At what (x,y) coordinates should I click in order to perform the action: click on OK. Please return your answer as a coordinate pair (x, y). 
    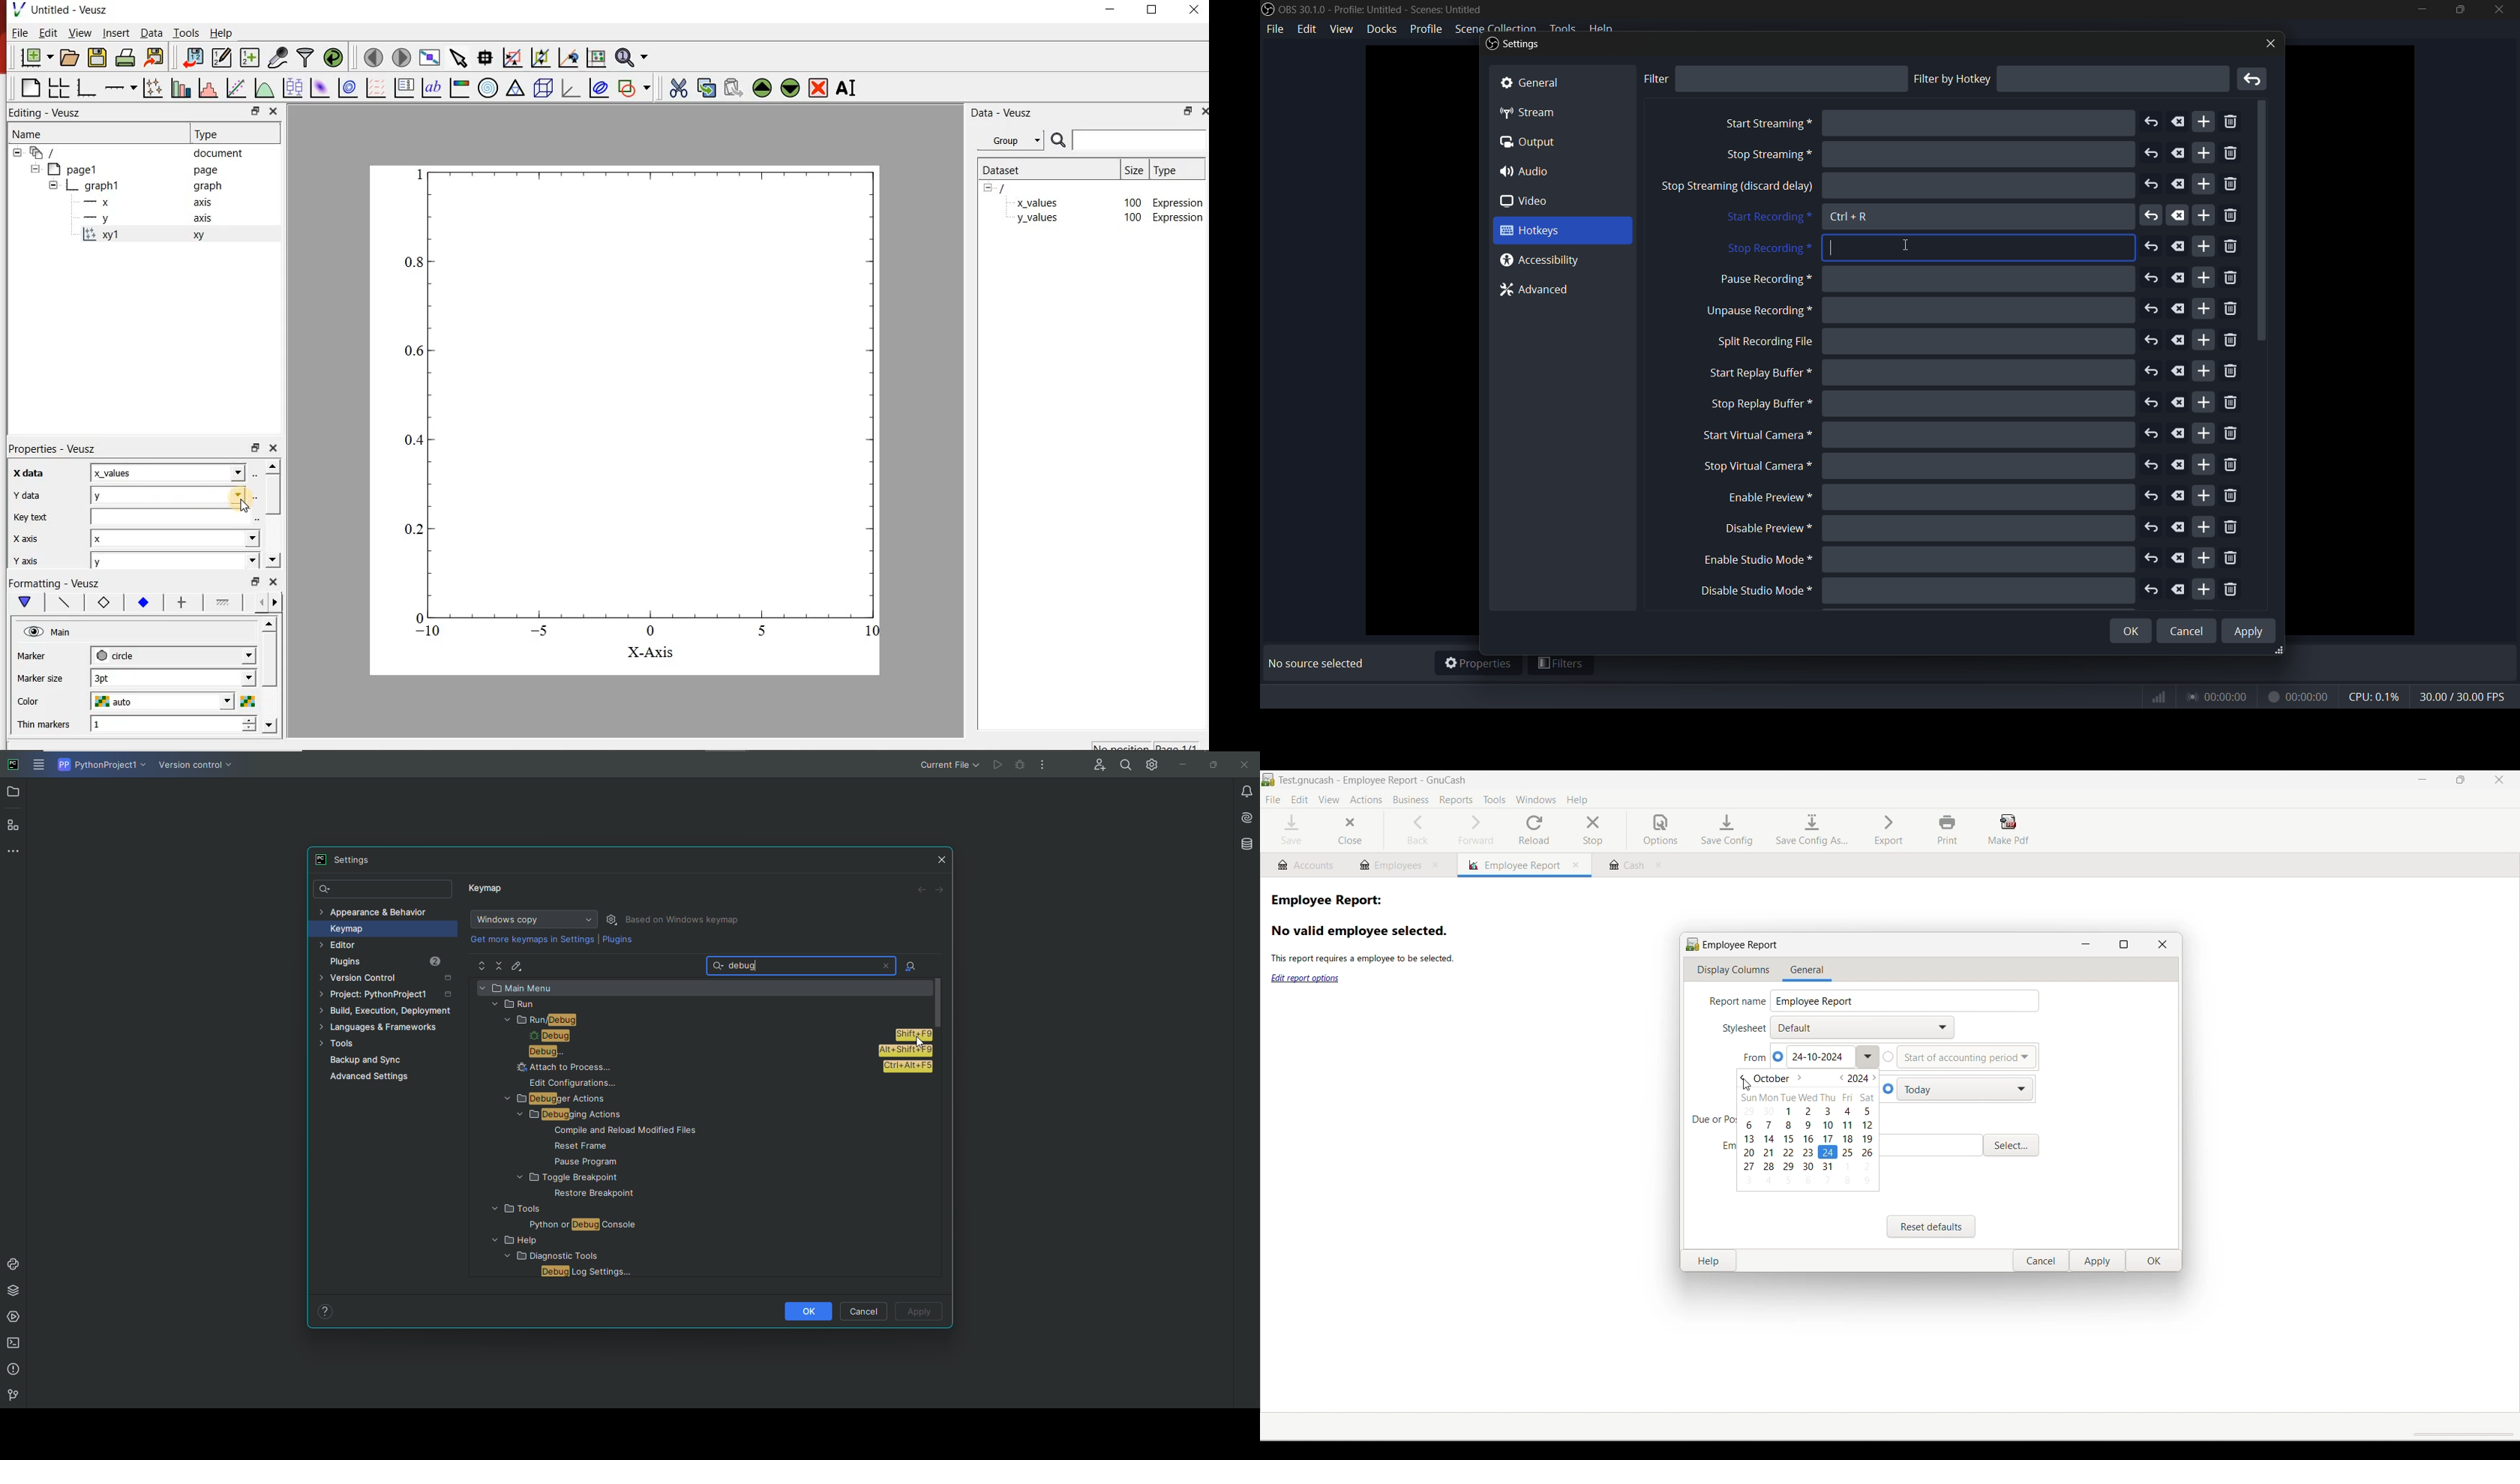
    Looking at the image, I should click on (2120, 633).